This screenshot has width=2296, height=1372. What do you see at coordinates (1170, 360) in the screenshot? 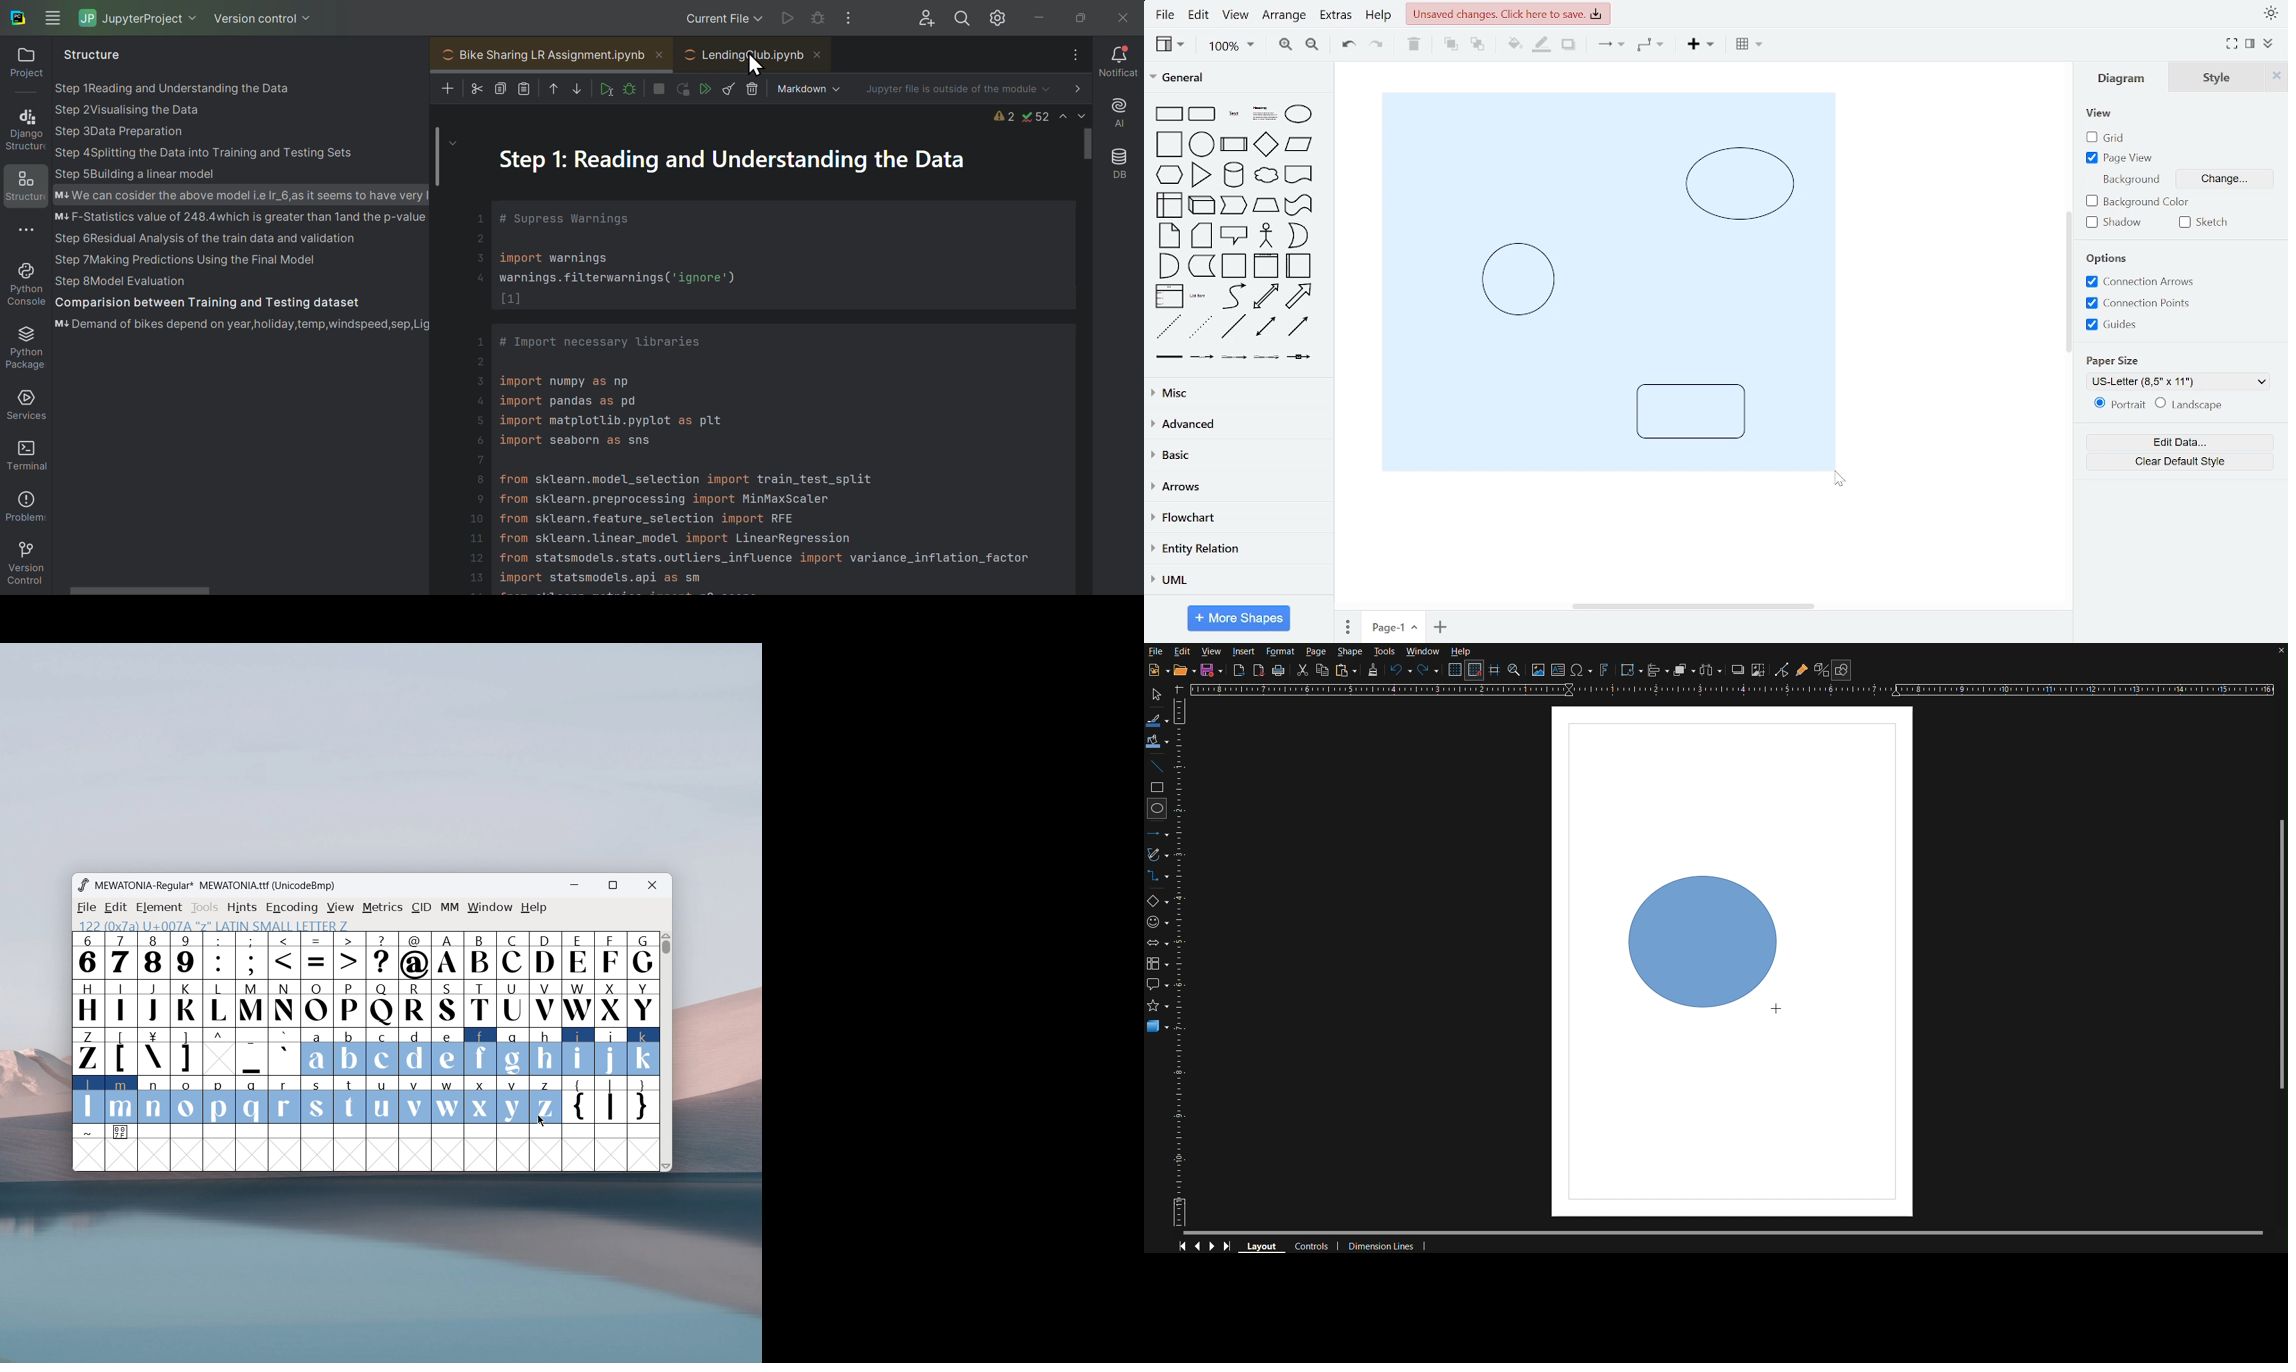
I see `link` at bounding box center [1170, 360].